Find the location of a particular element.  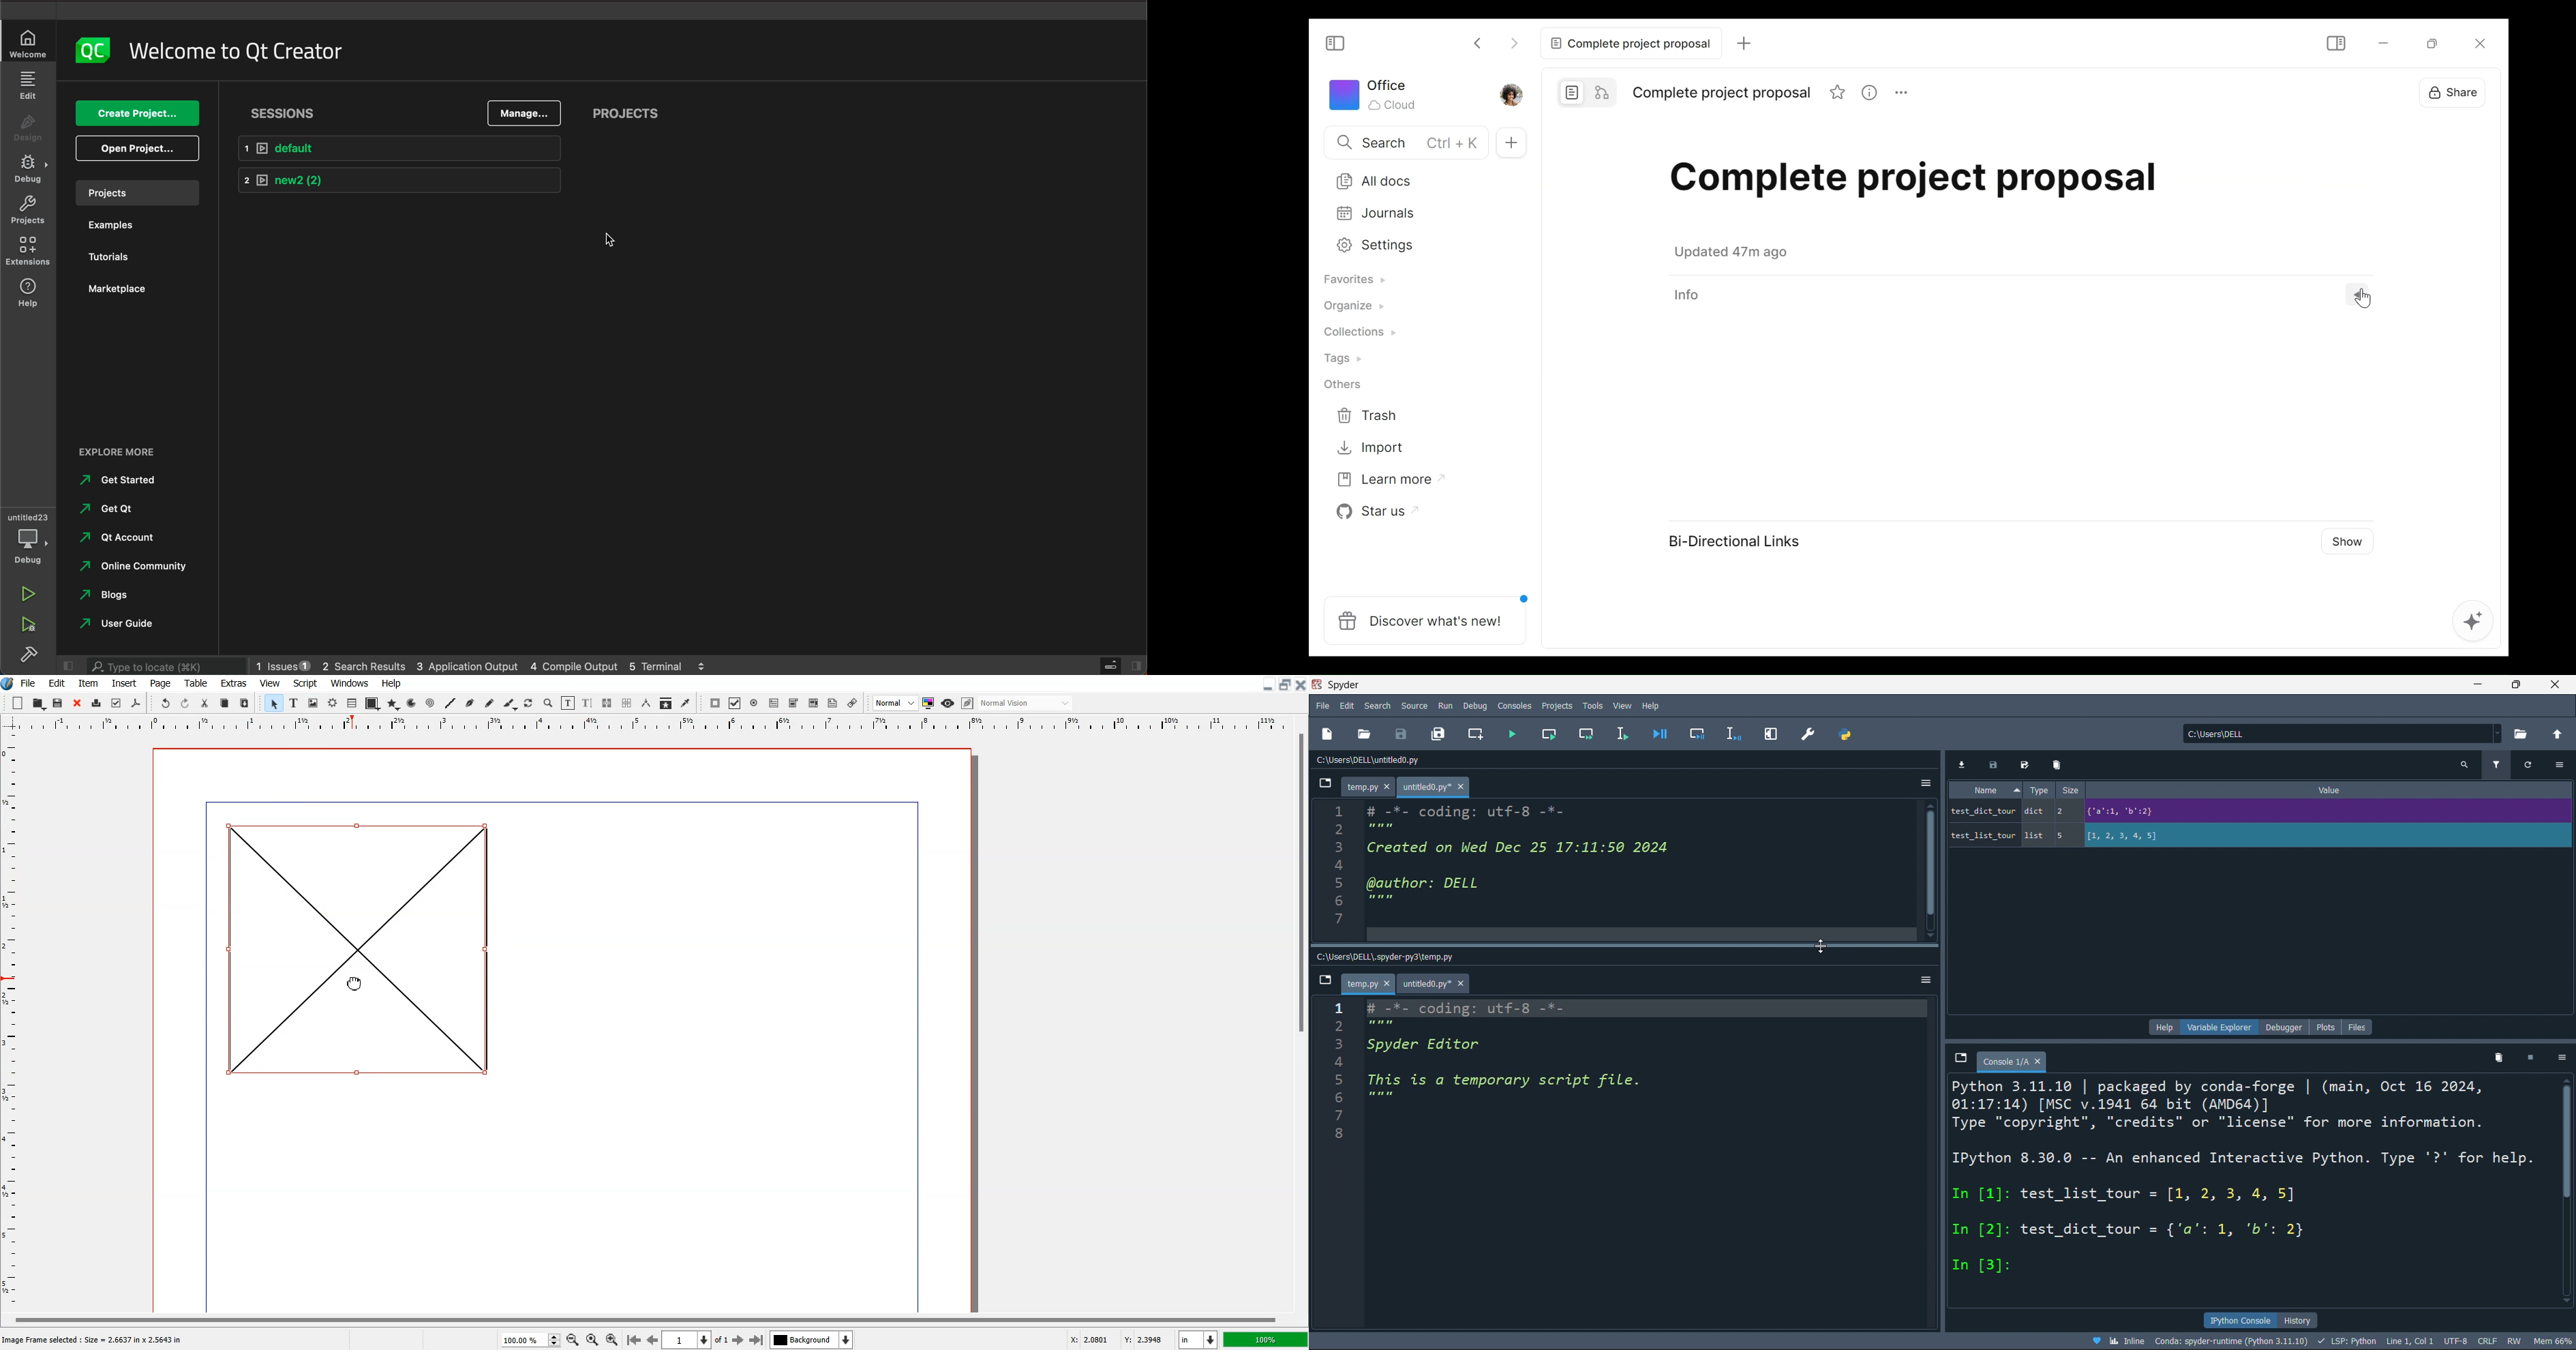

help is located at coordinates (27, 294).